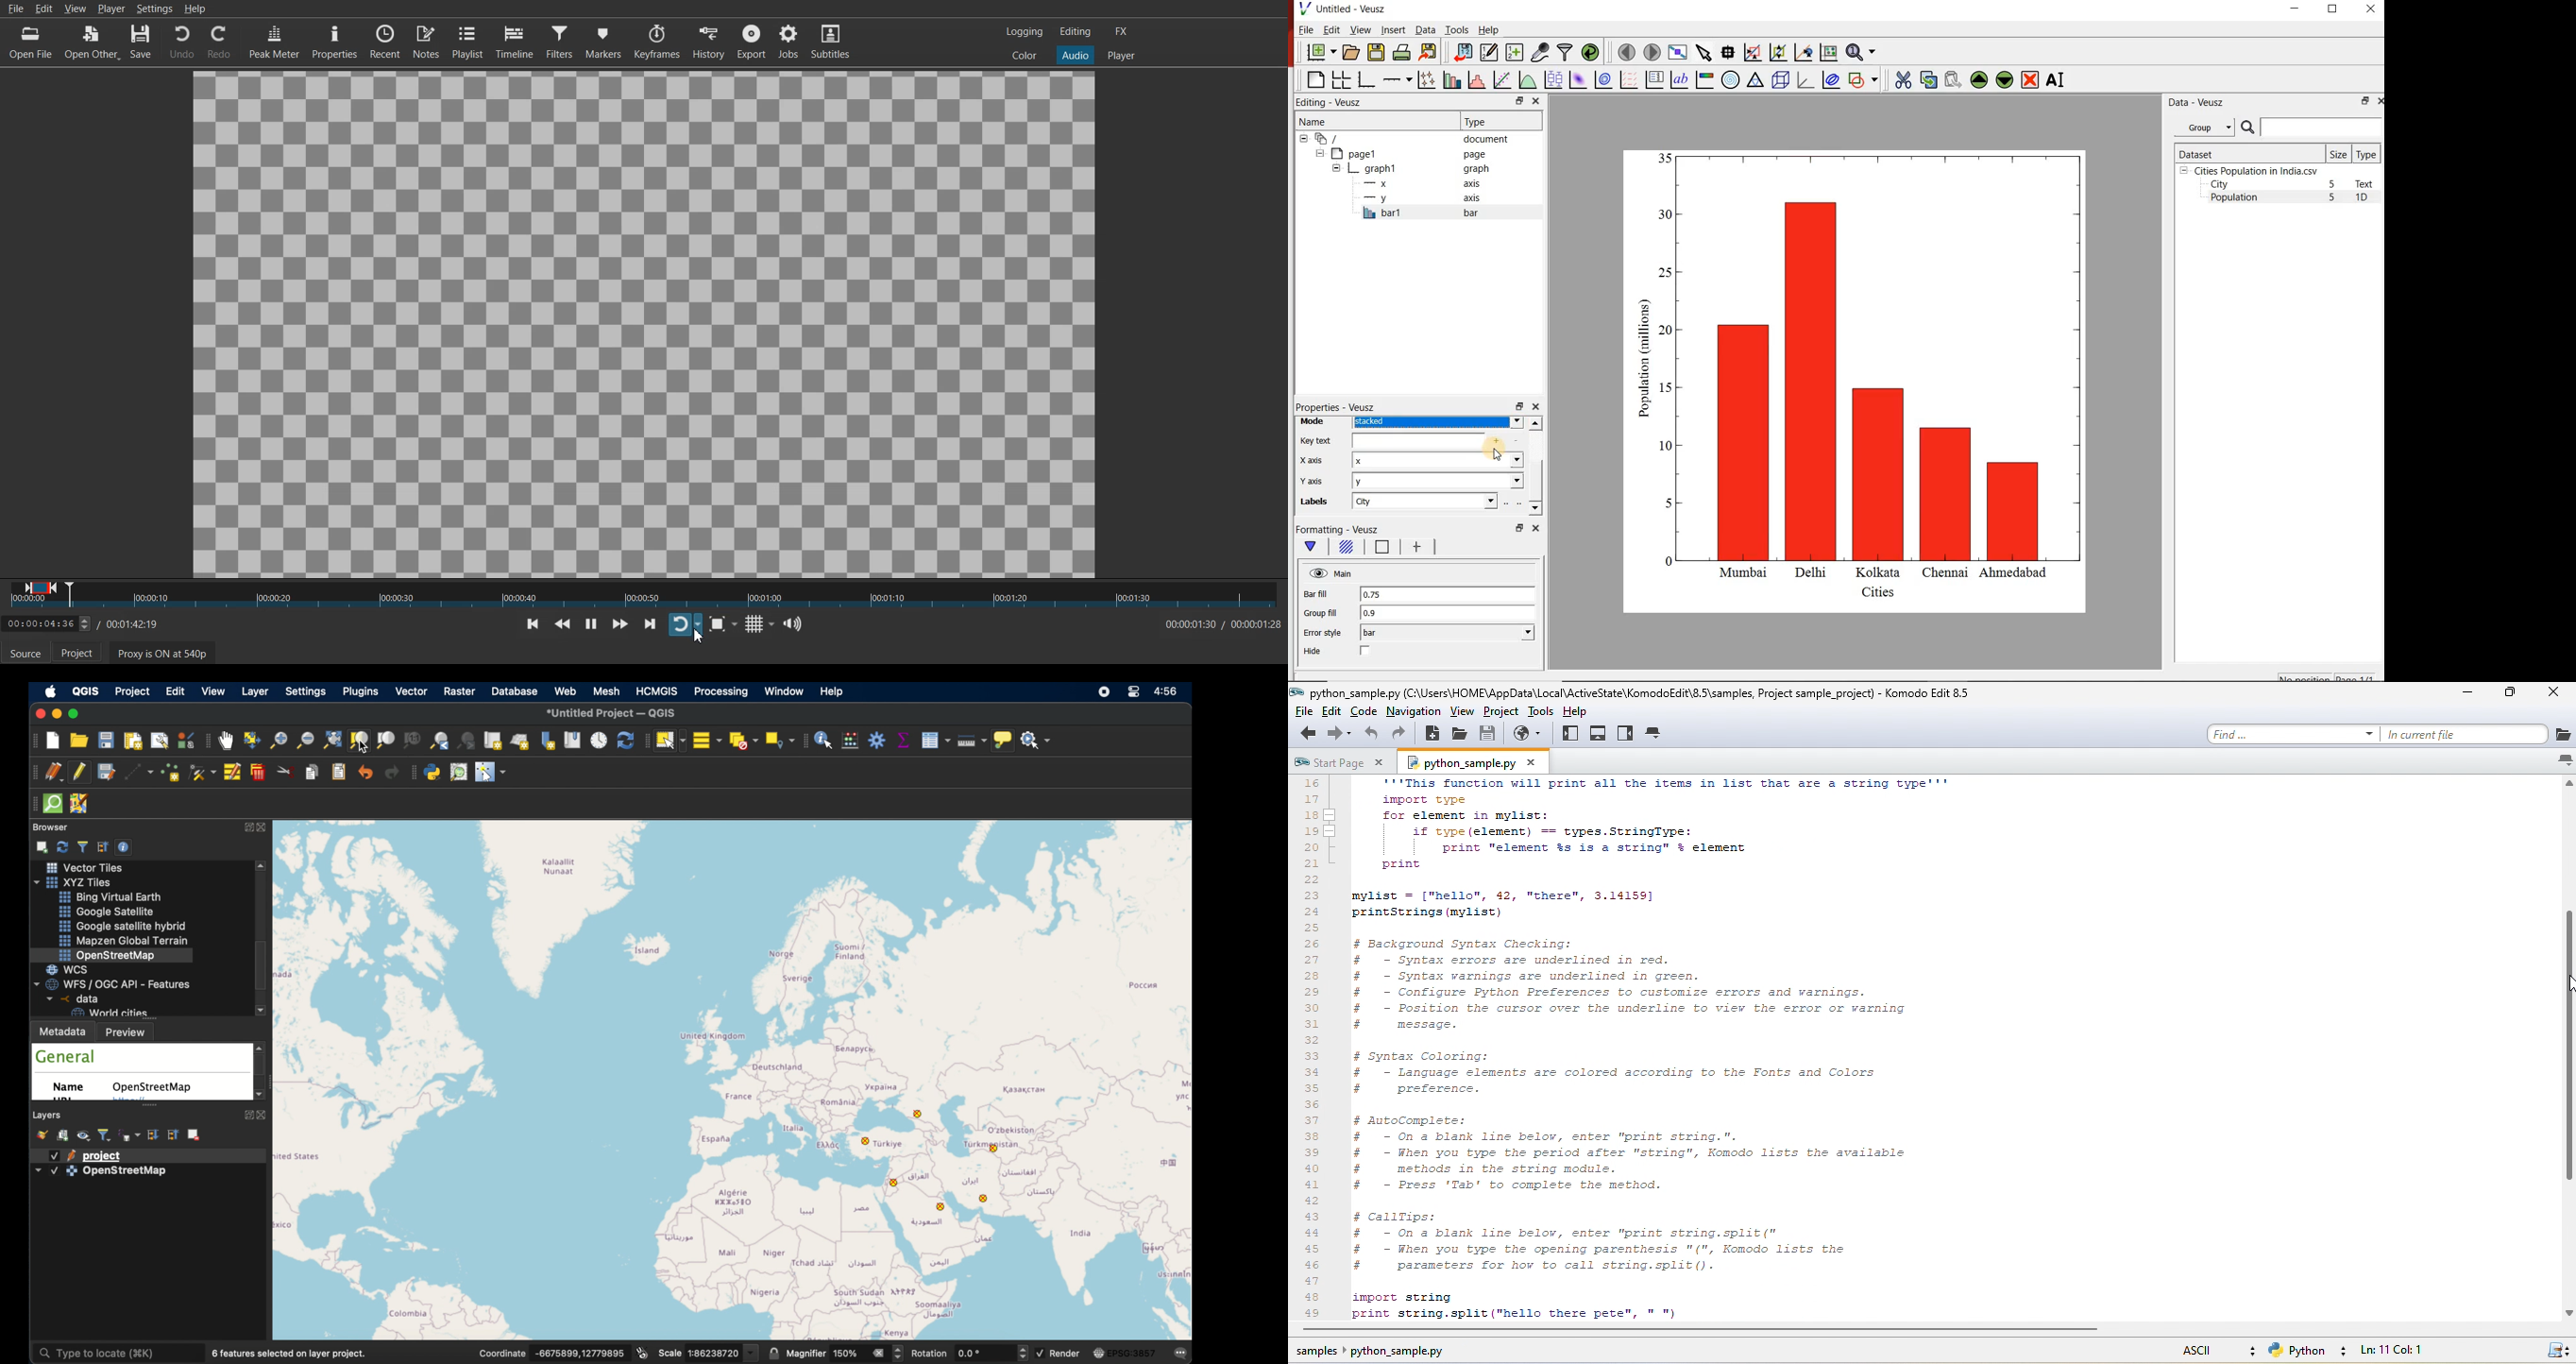 The width and height of the screenshot is (2576, 1372). Describe the element at coordinates (460, 691) in the screenshot. I see `raster` at that location.